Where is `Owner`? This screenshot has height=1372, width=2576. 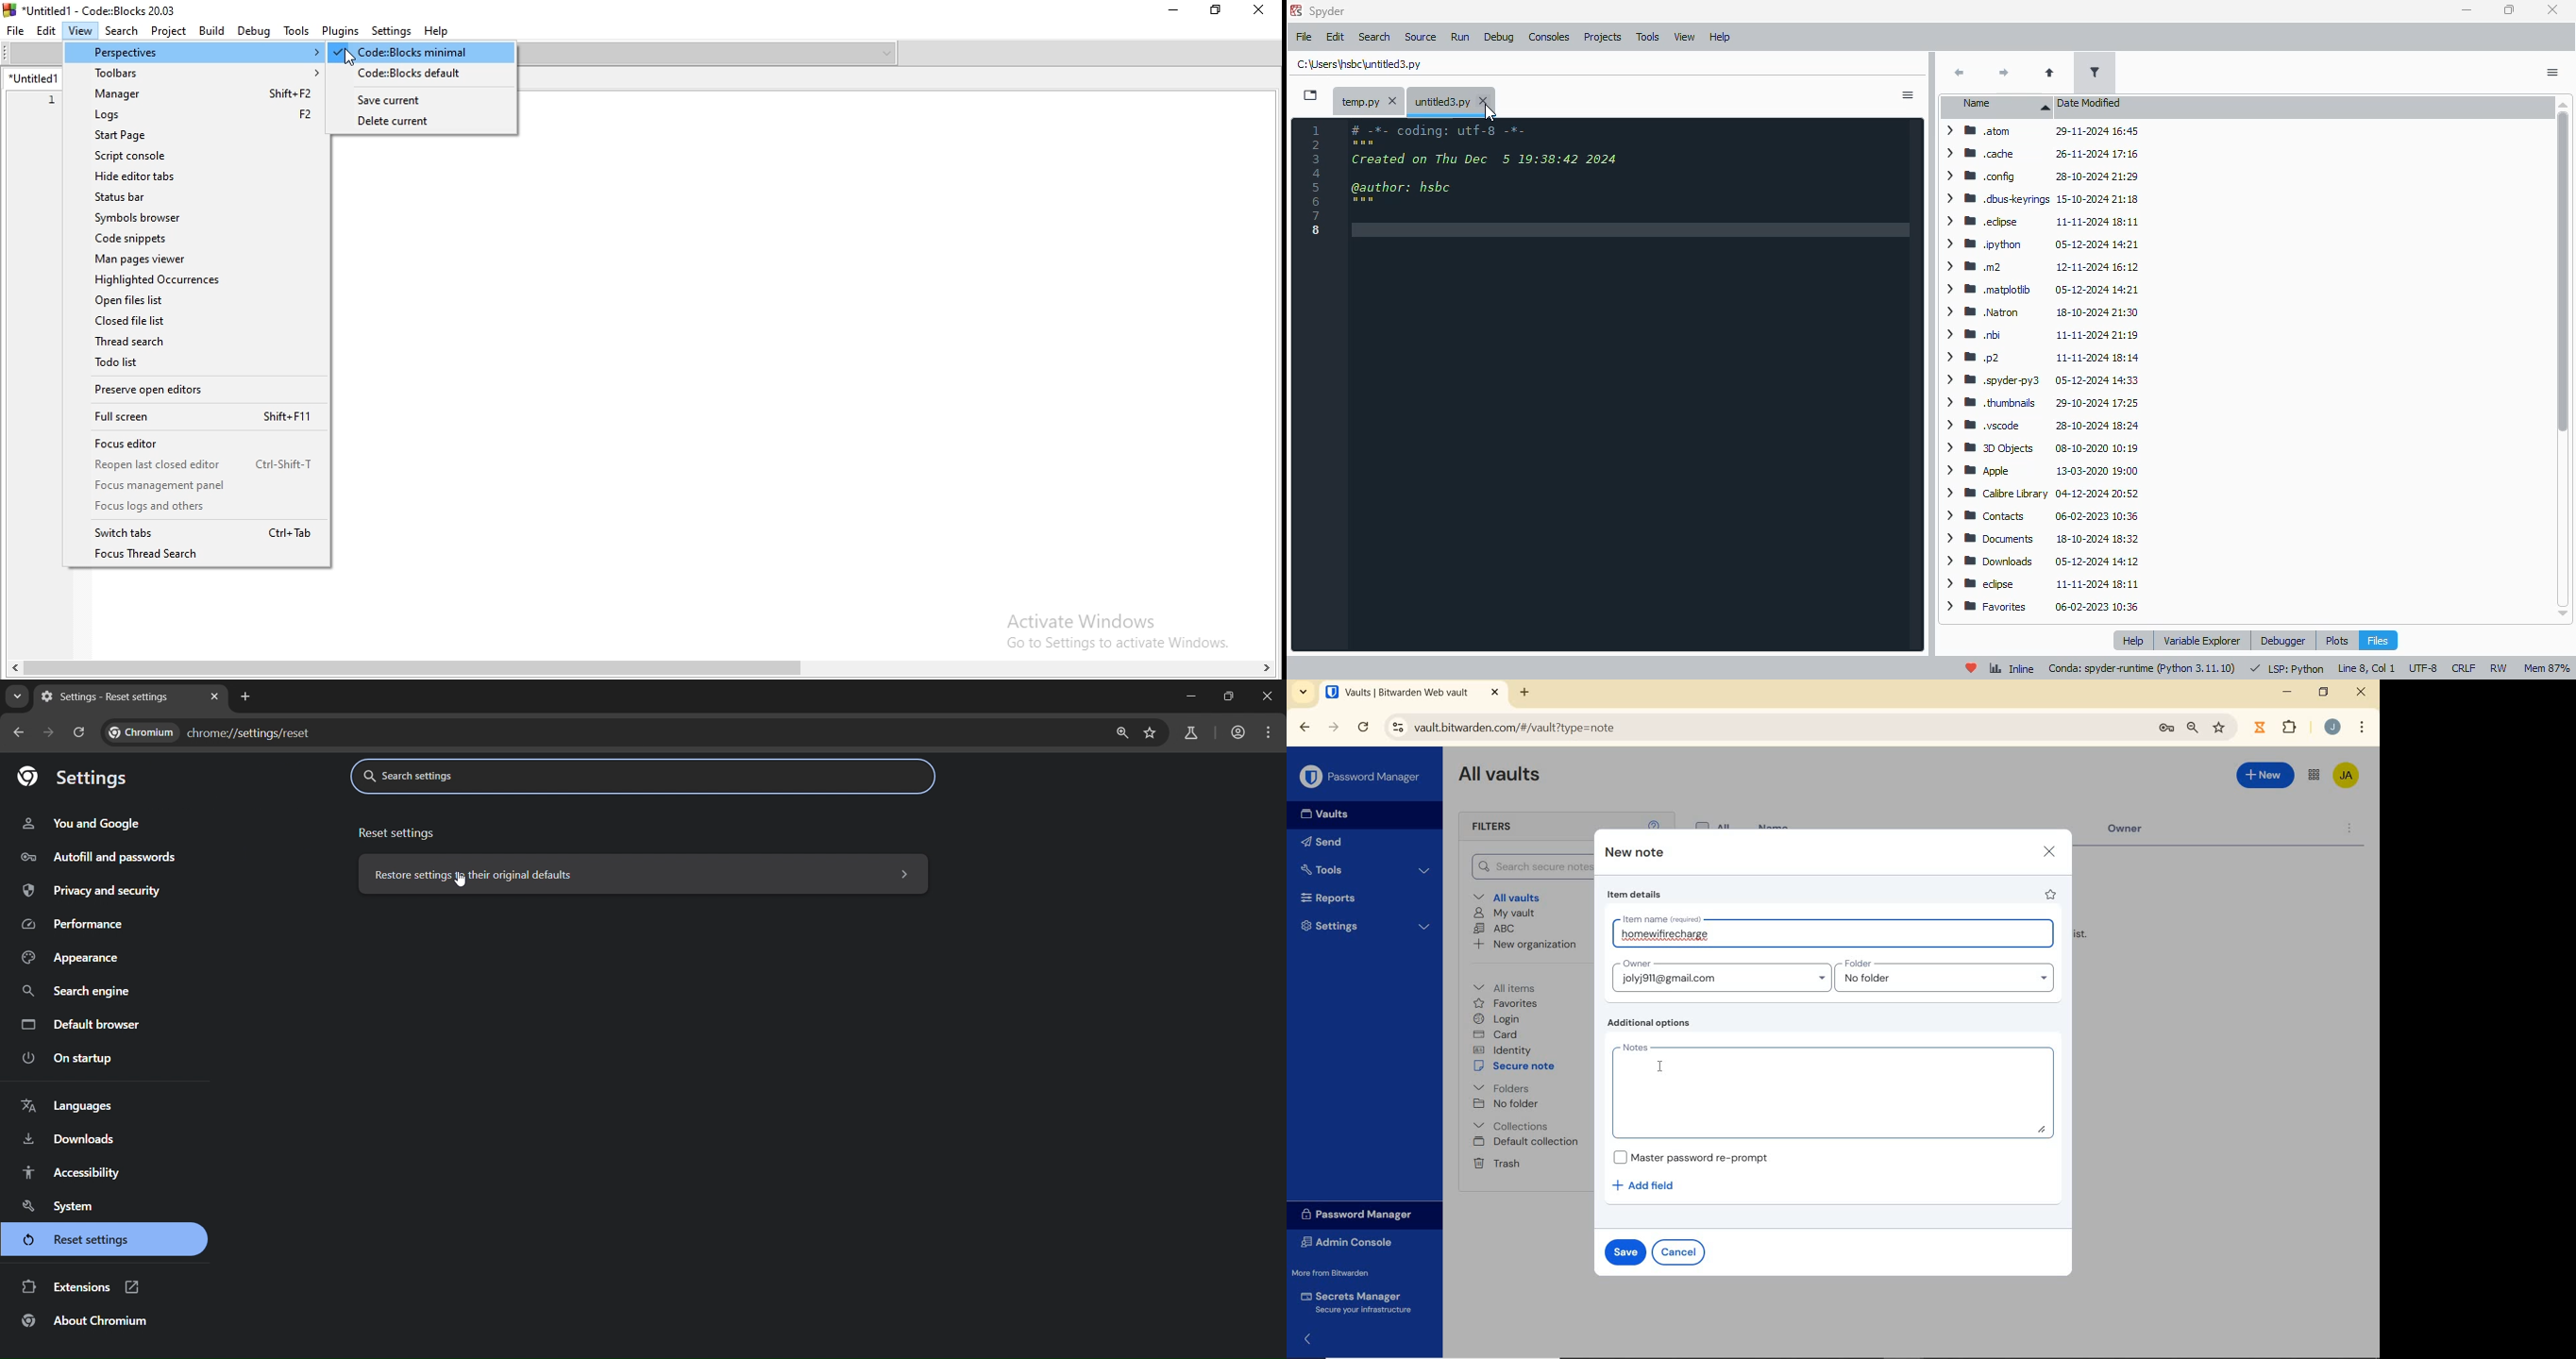
Owner is located at coordinates (1721, 975).